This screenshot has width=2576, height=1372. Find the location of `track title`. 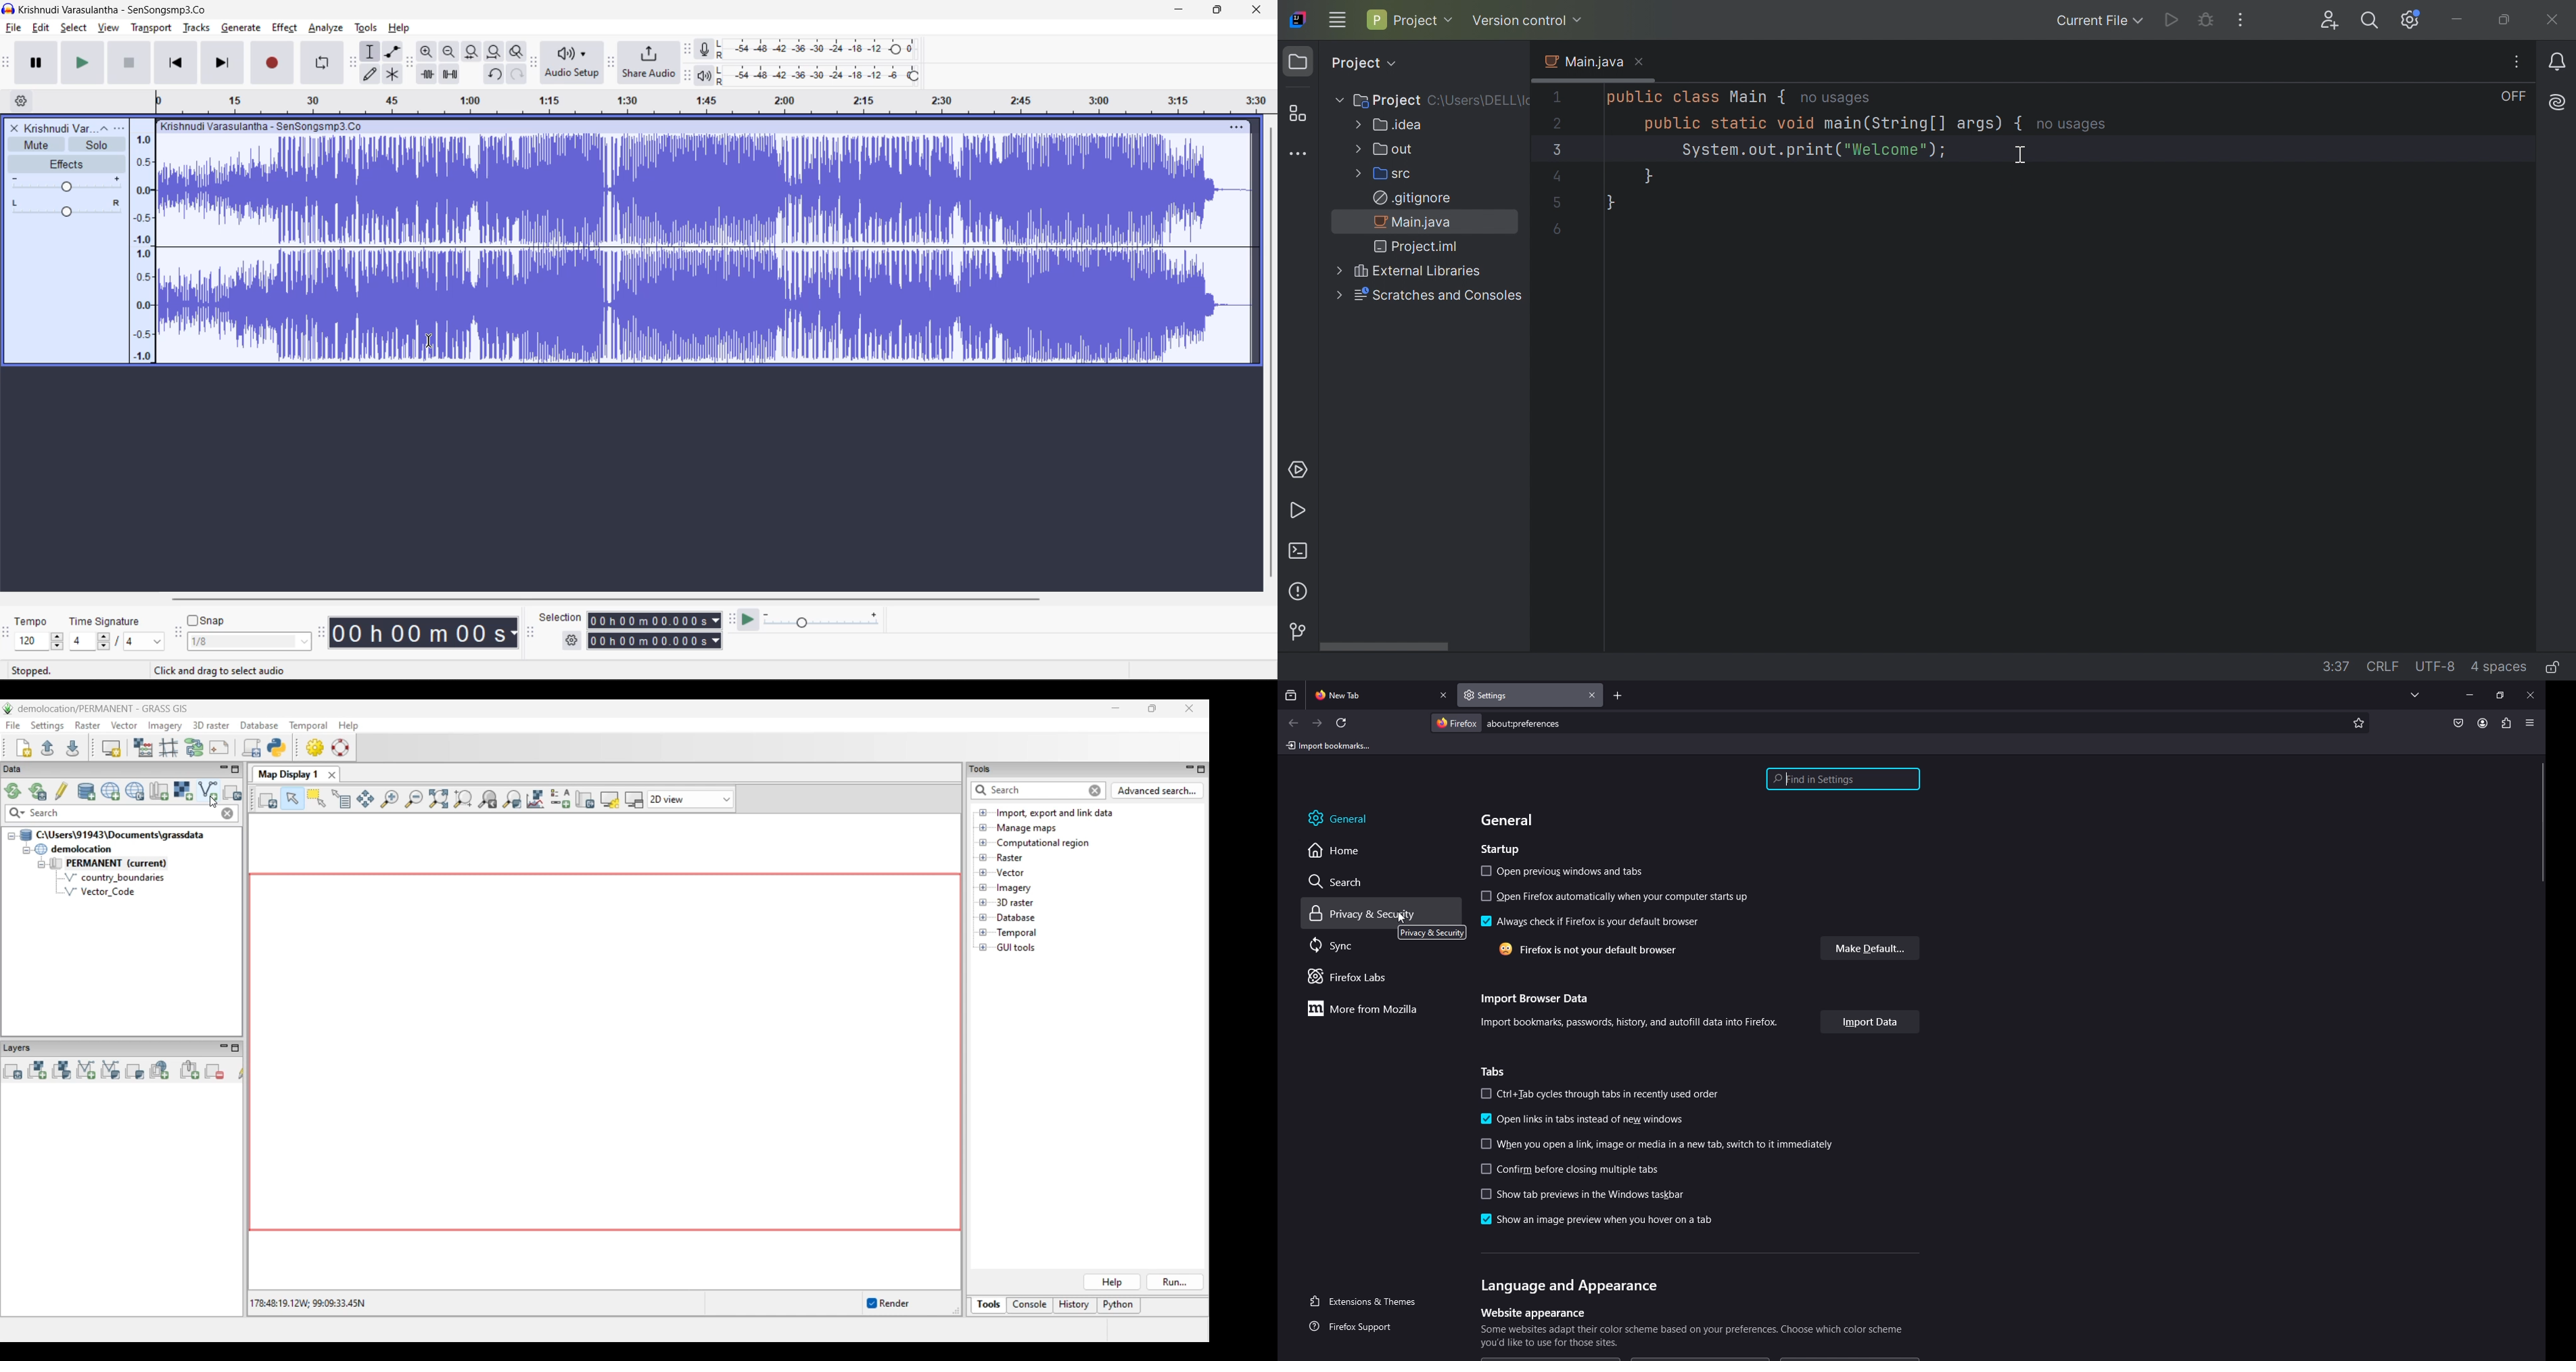

track title is located at coordinates (59, 129).